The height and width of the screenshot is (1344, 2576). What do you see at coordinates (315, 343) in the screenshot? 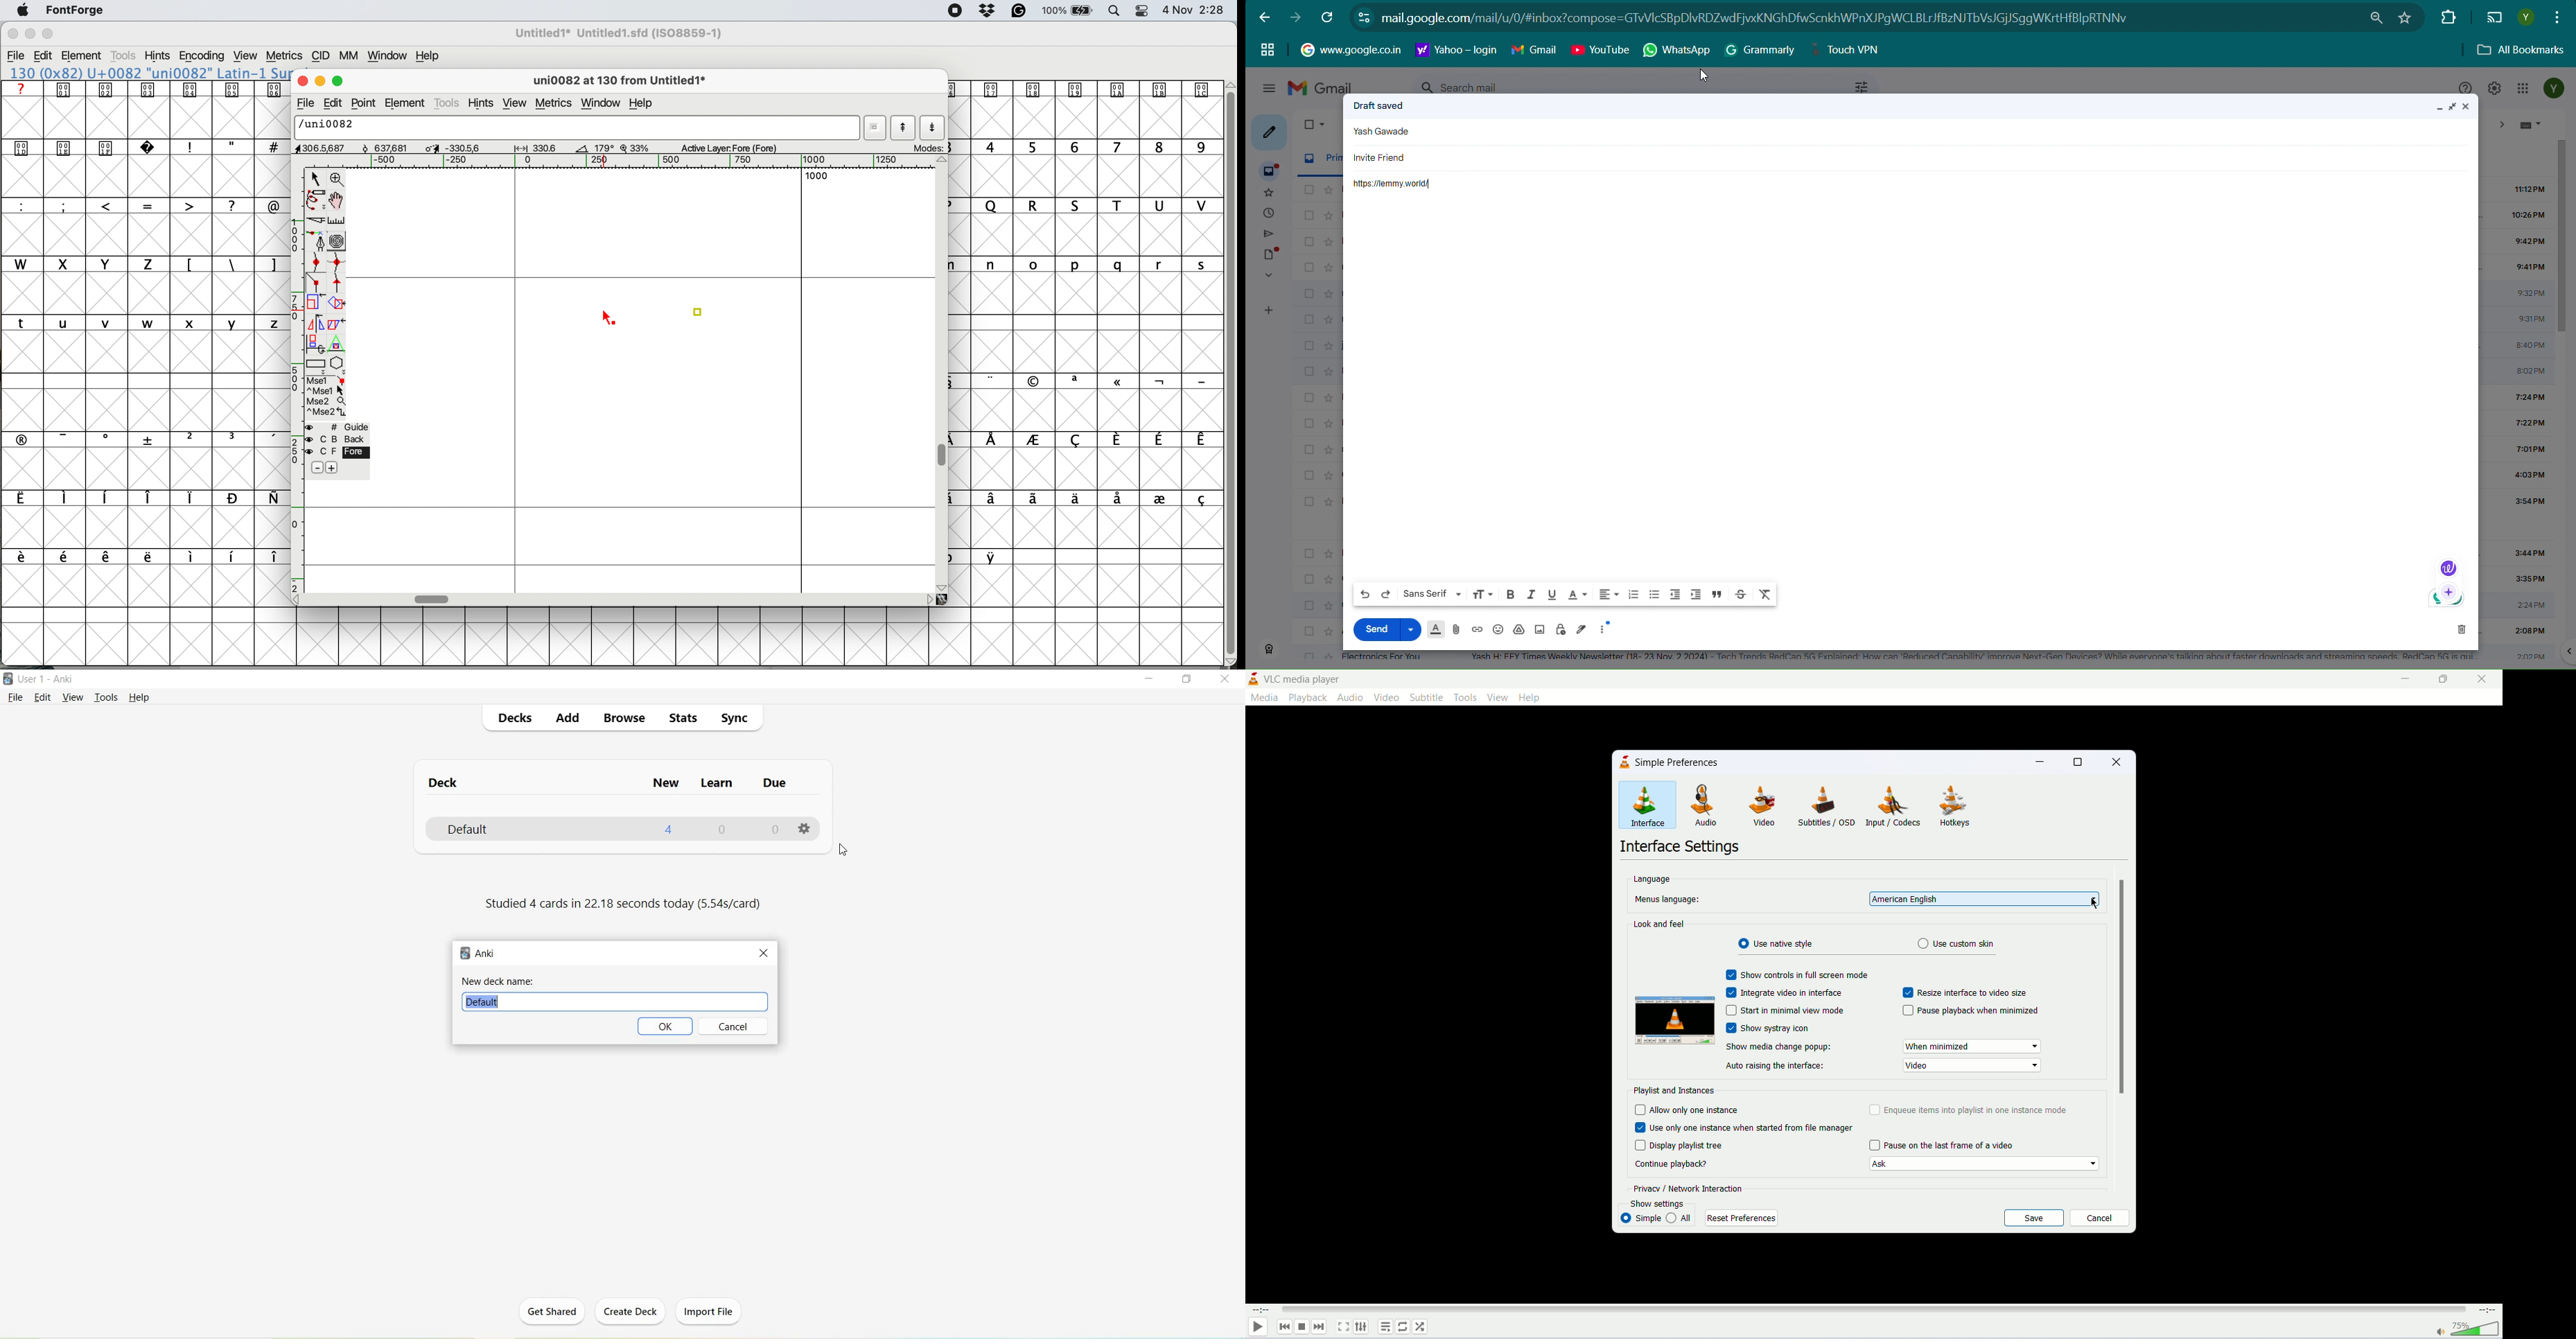
I see `rotate the selection in 3d and project back to plane` at bounding box center [315, 343].